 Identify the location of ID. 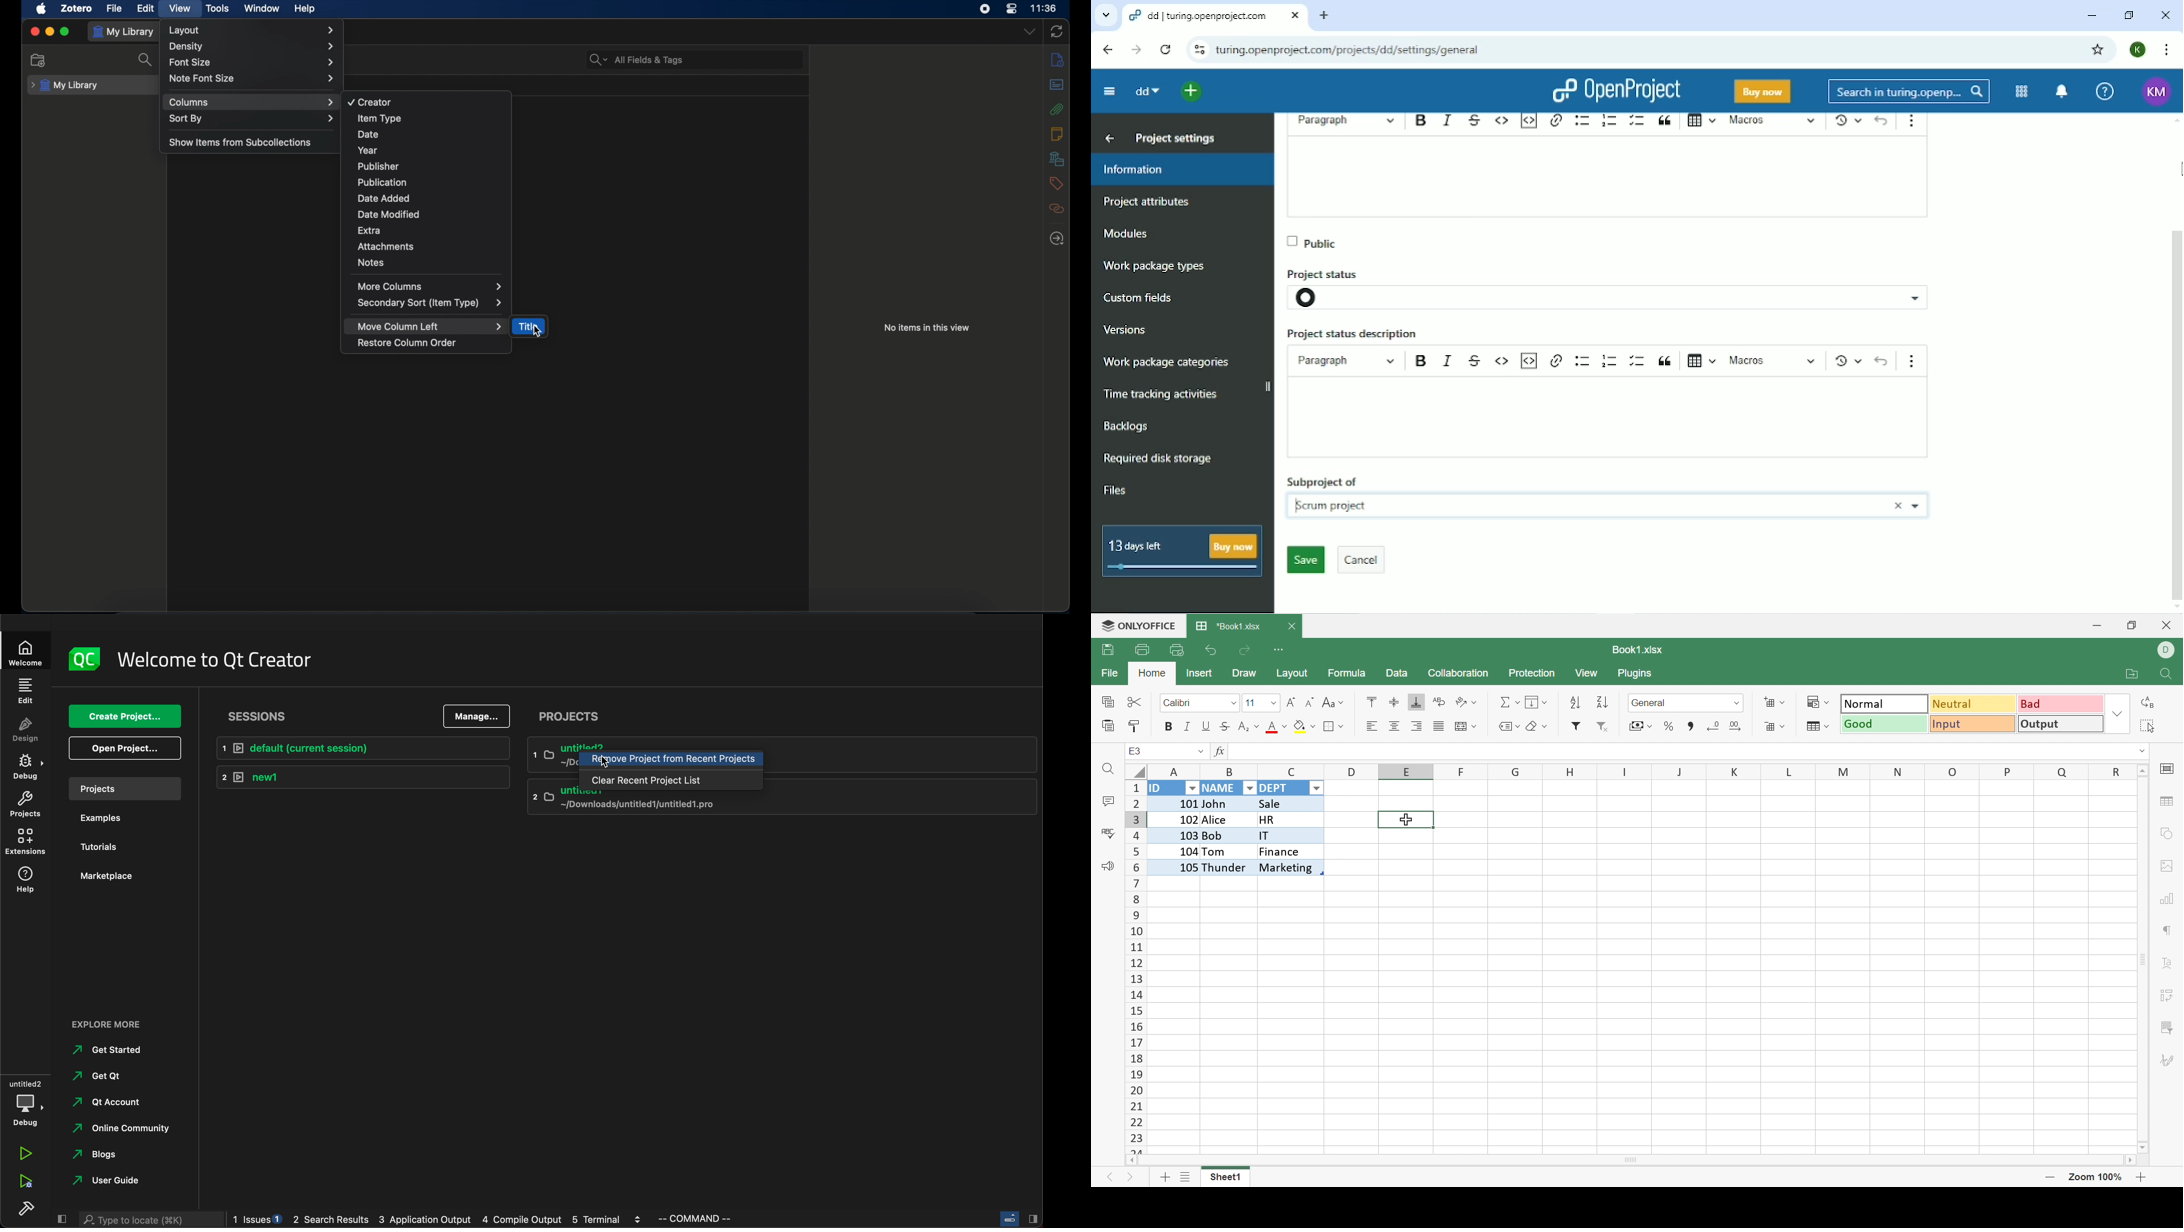
(1159, 789).